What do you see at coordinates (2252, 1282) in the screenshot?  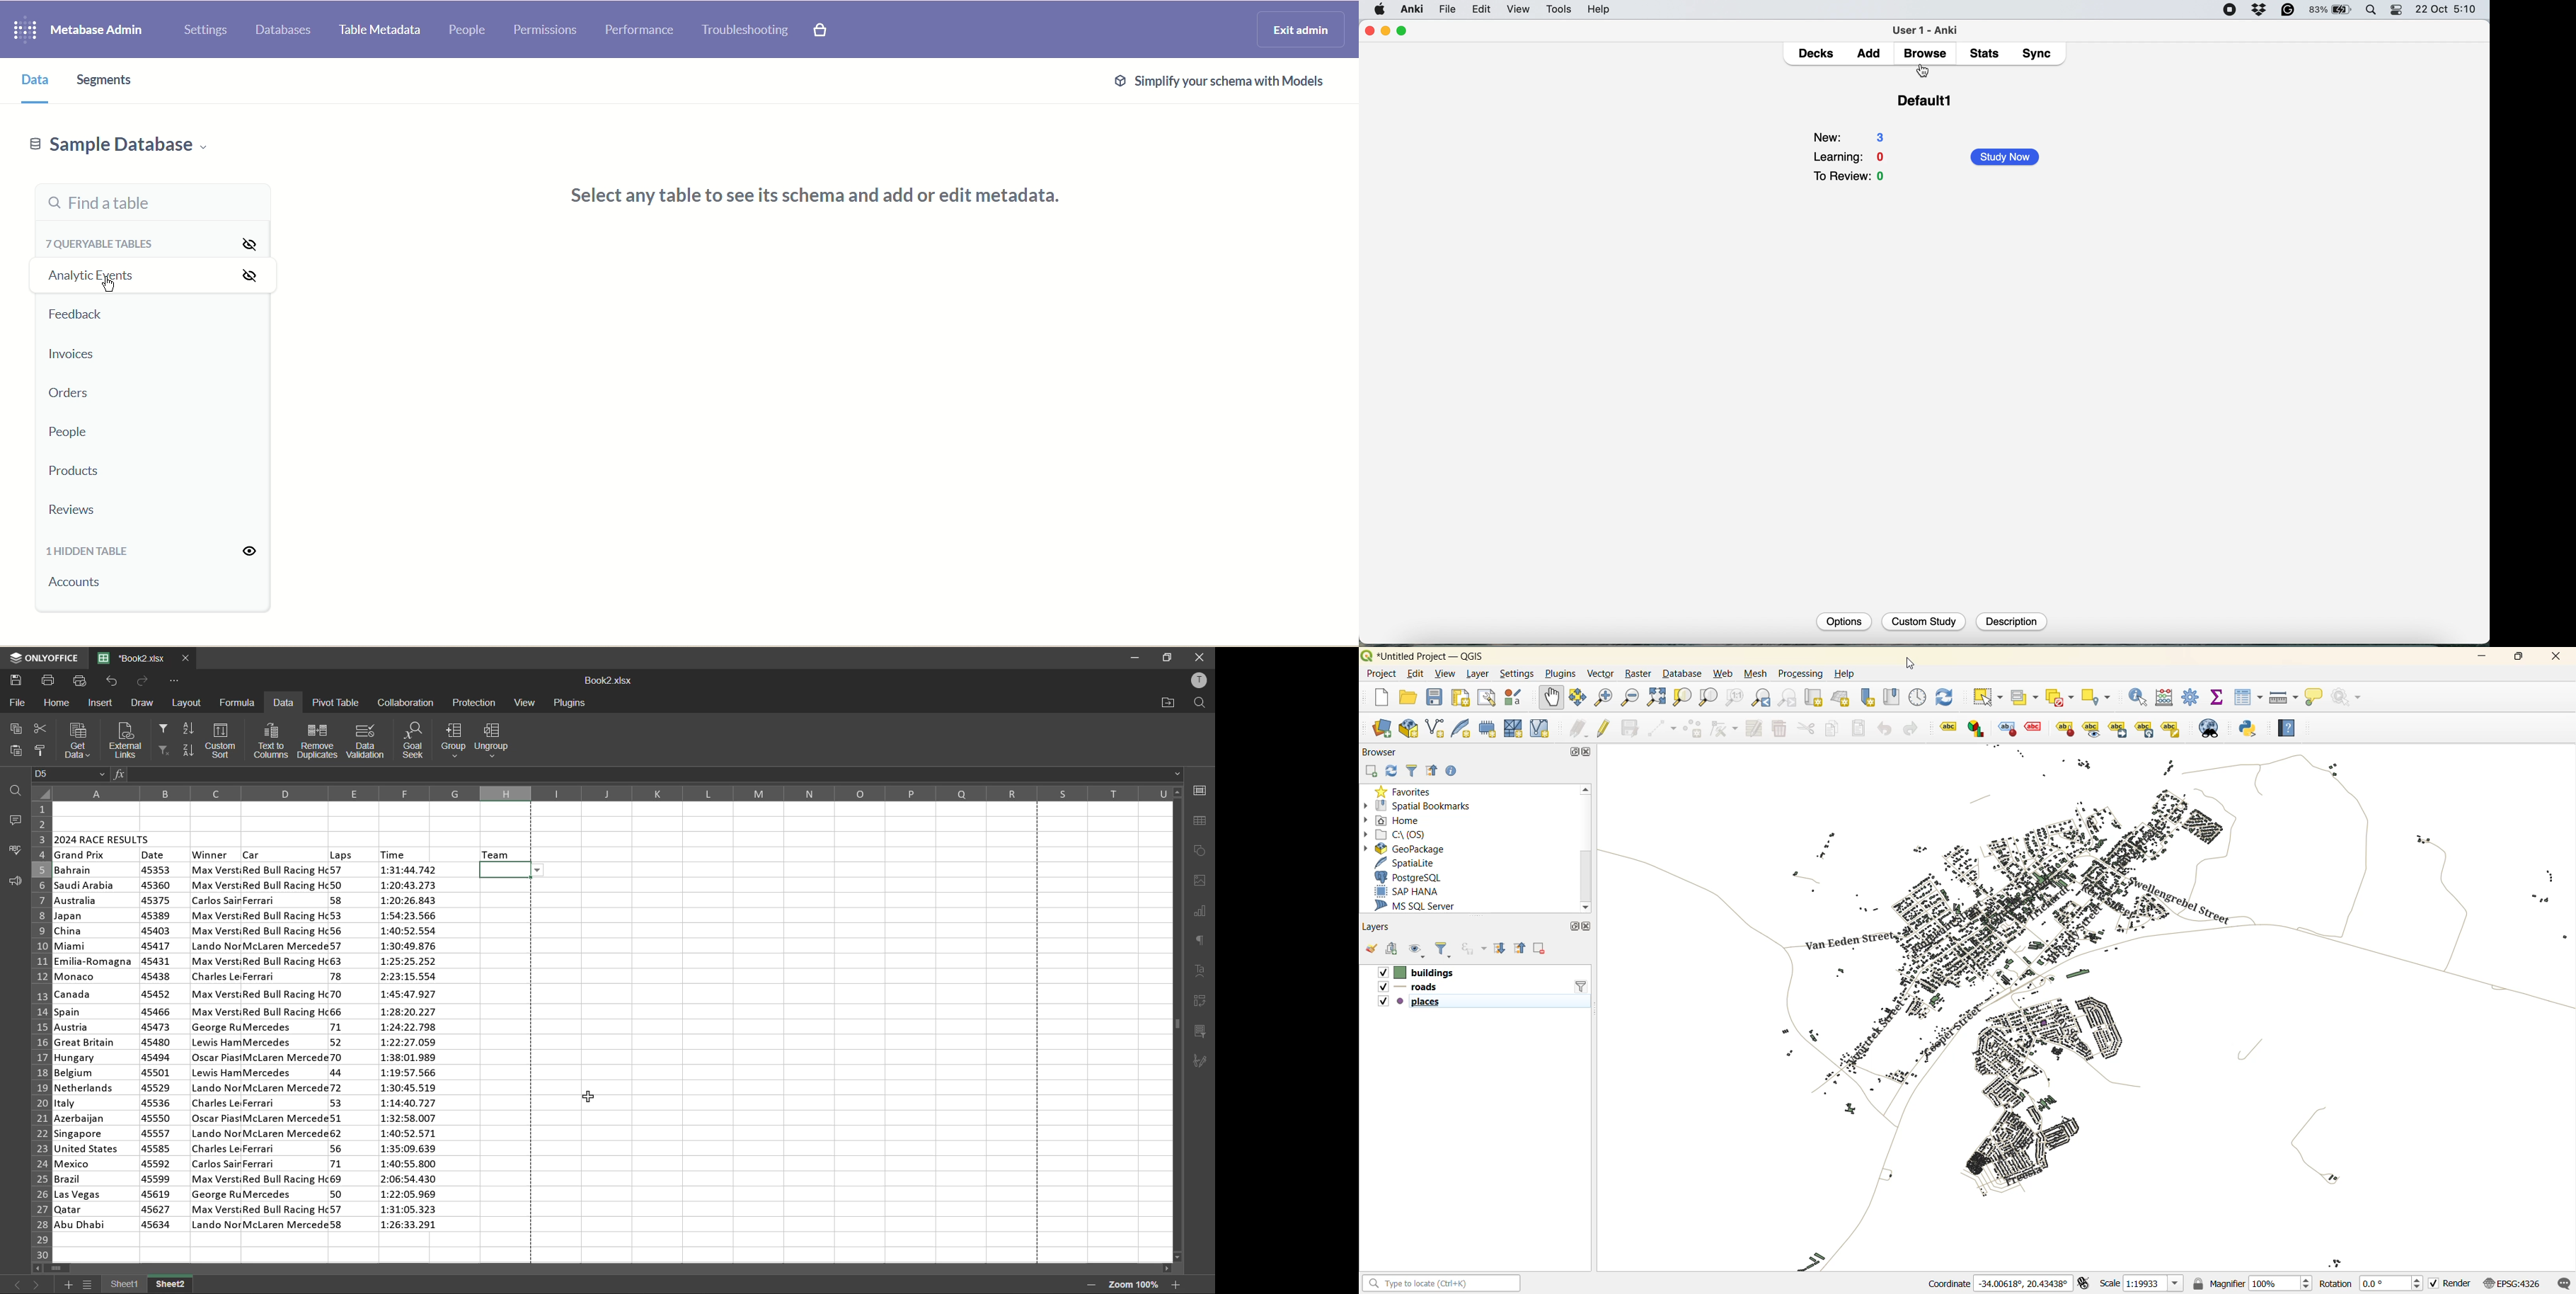 I see `magnifier` at bounding box center [2252, 1282].